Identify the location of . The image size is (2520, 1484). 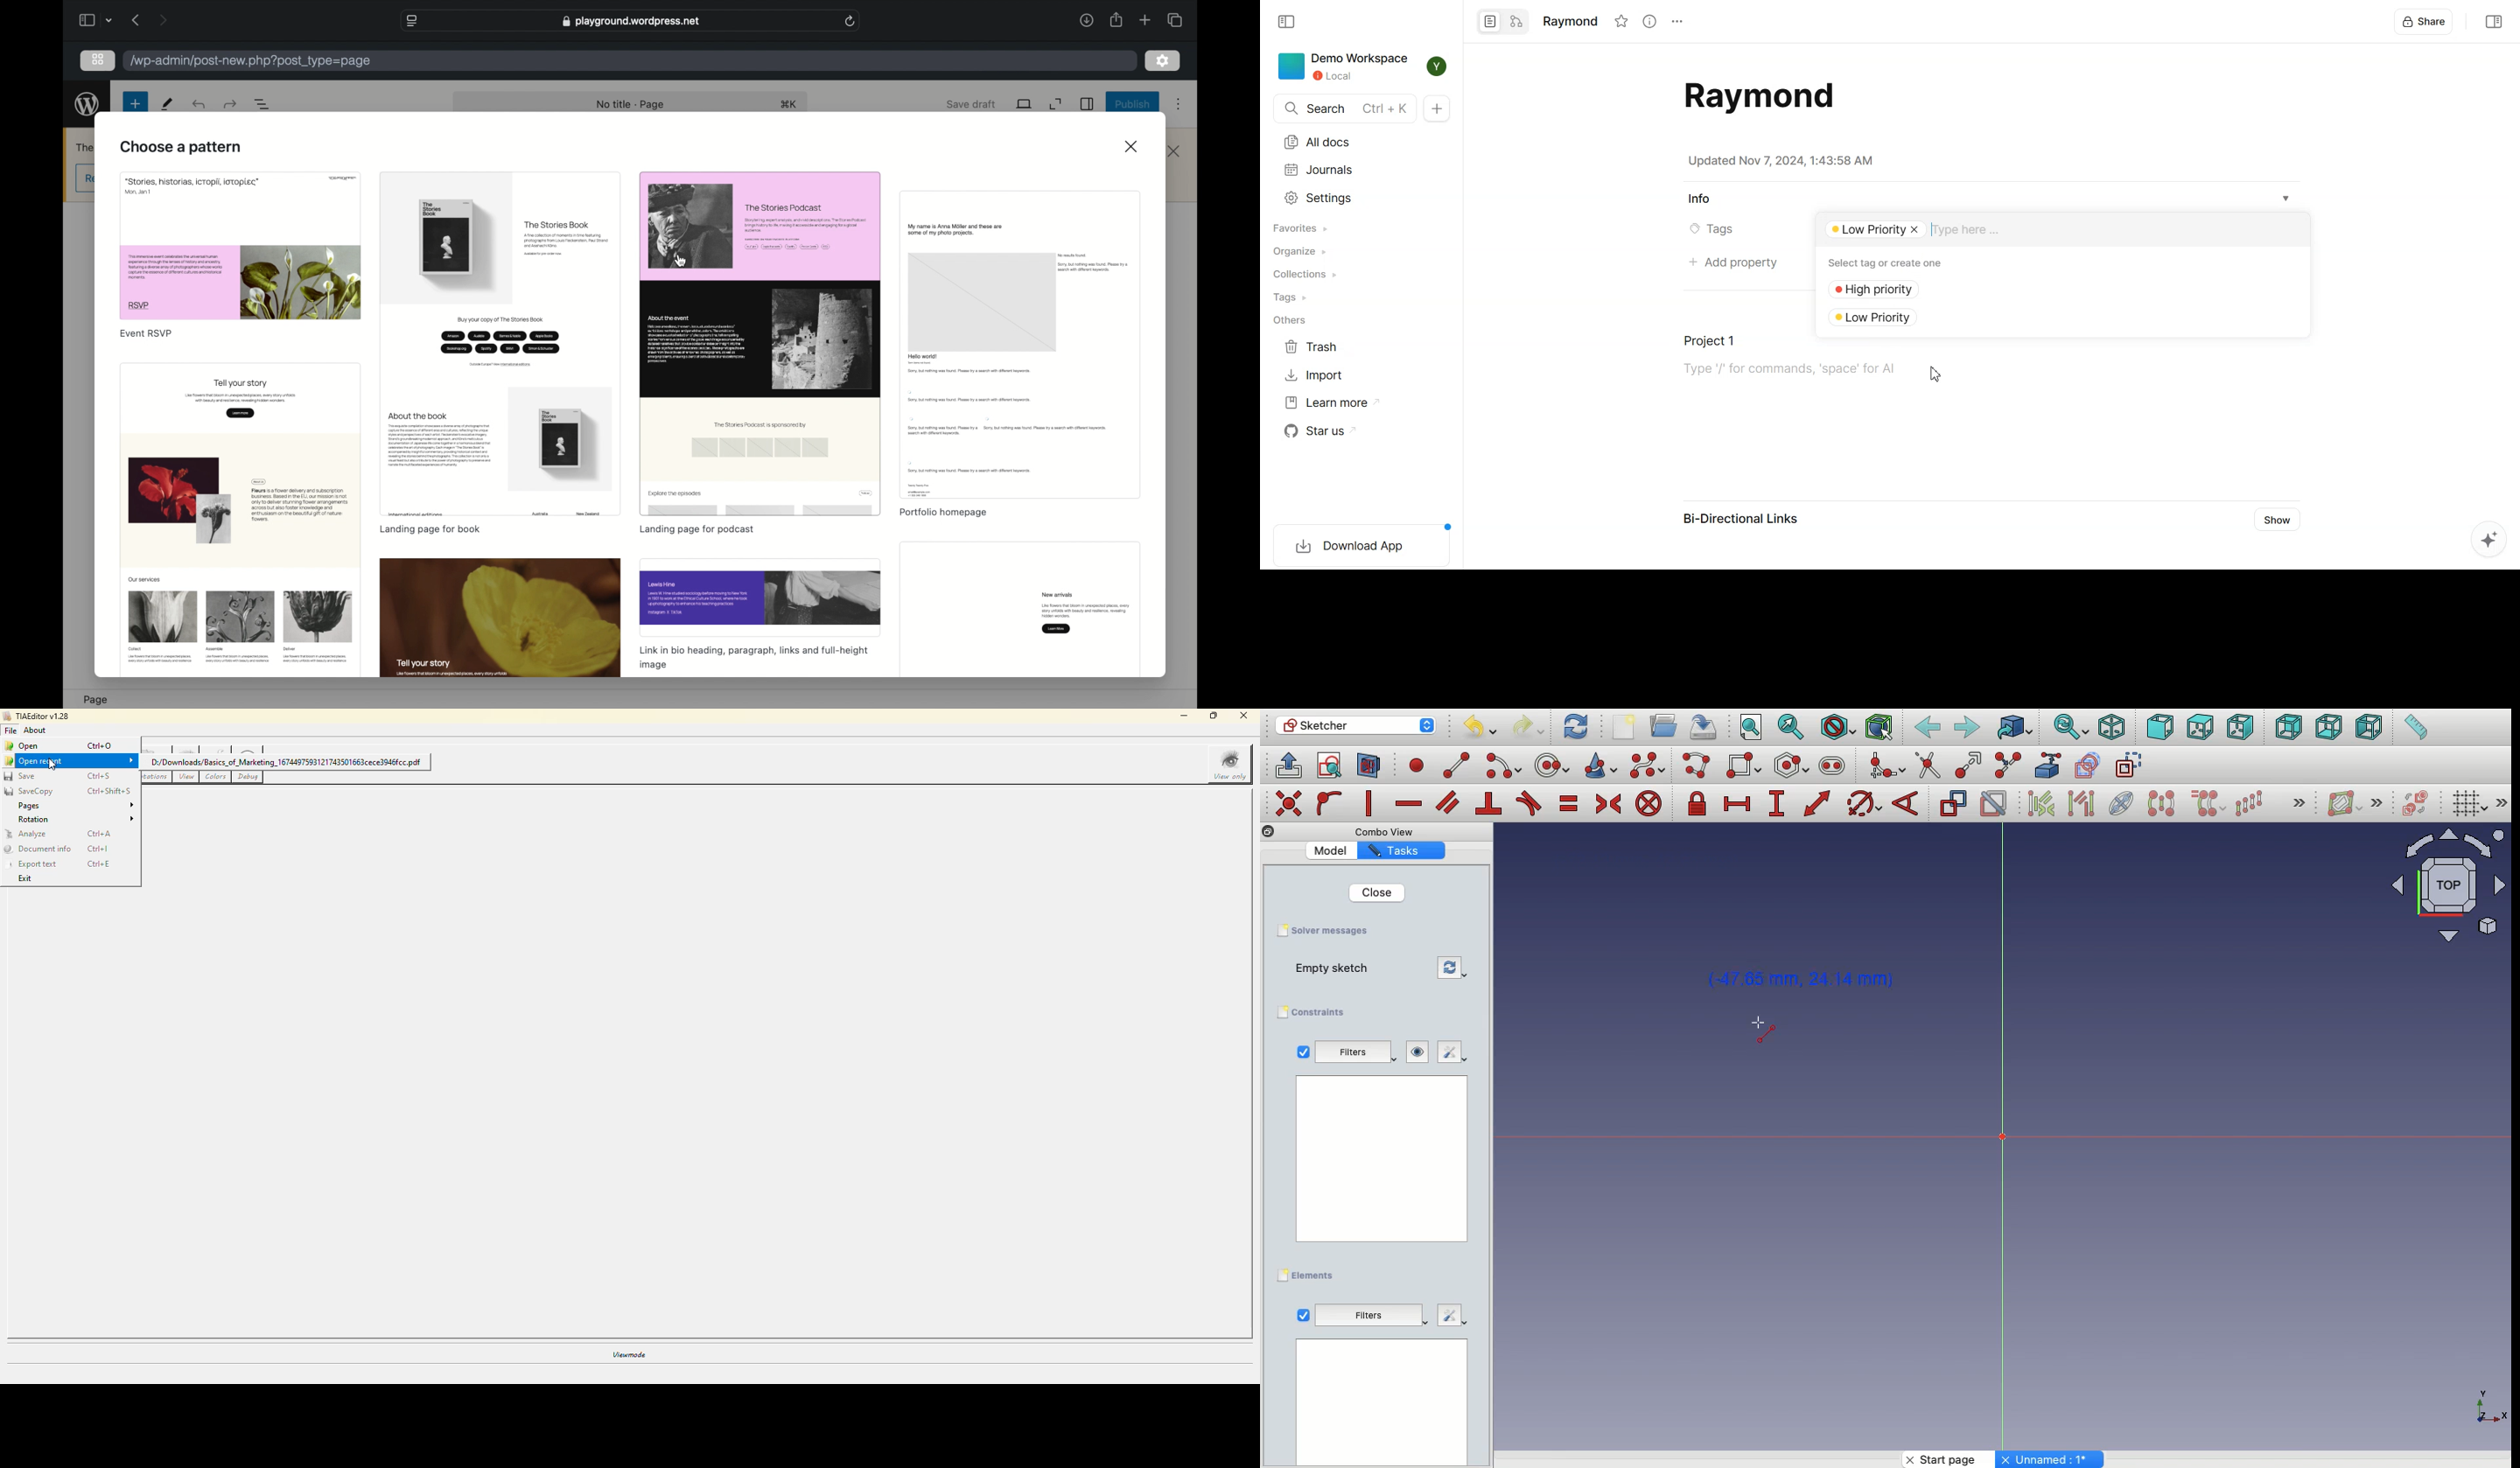
(1287, 802).